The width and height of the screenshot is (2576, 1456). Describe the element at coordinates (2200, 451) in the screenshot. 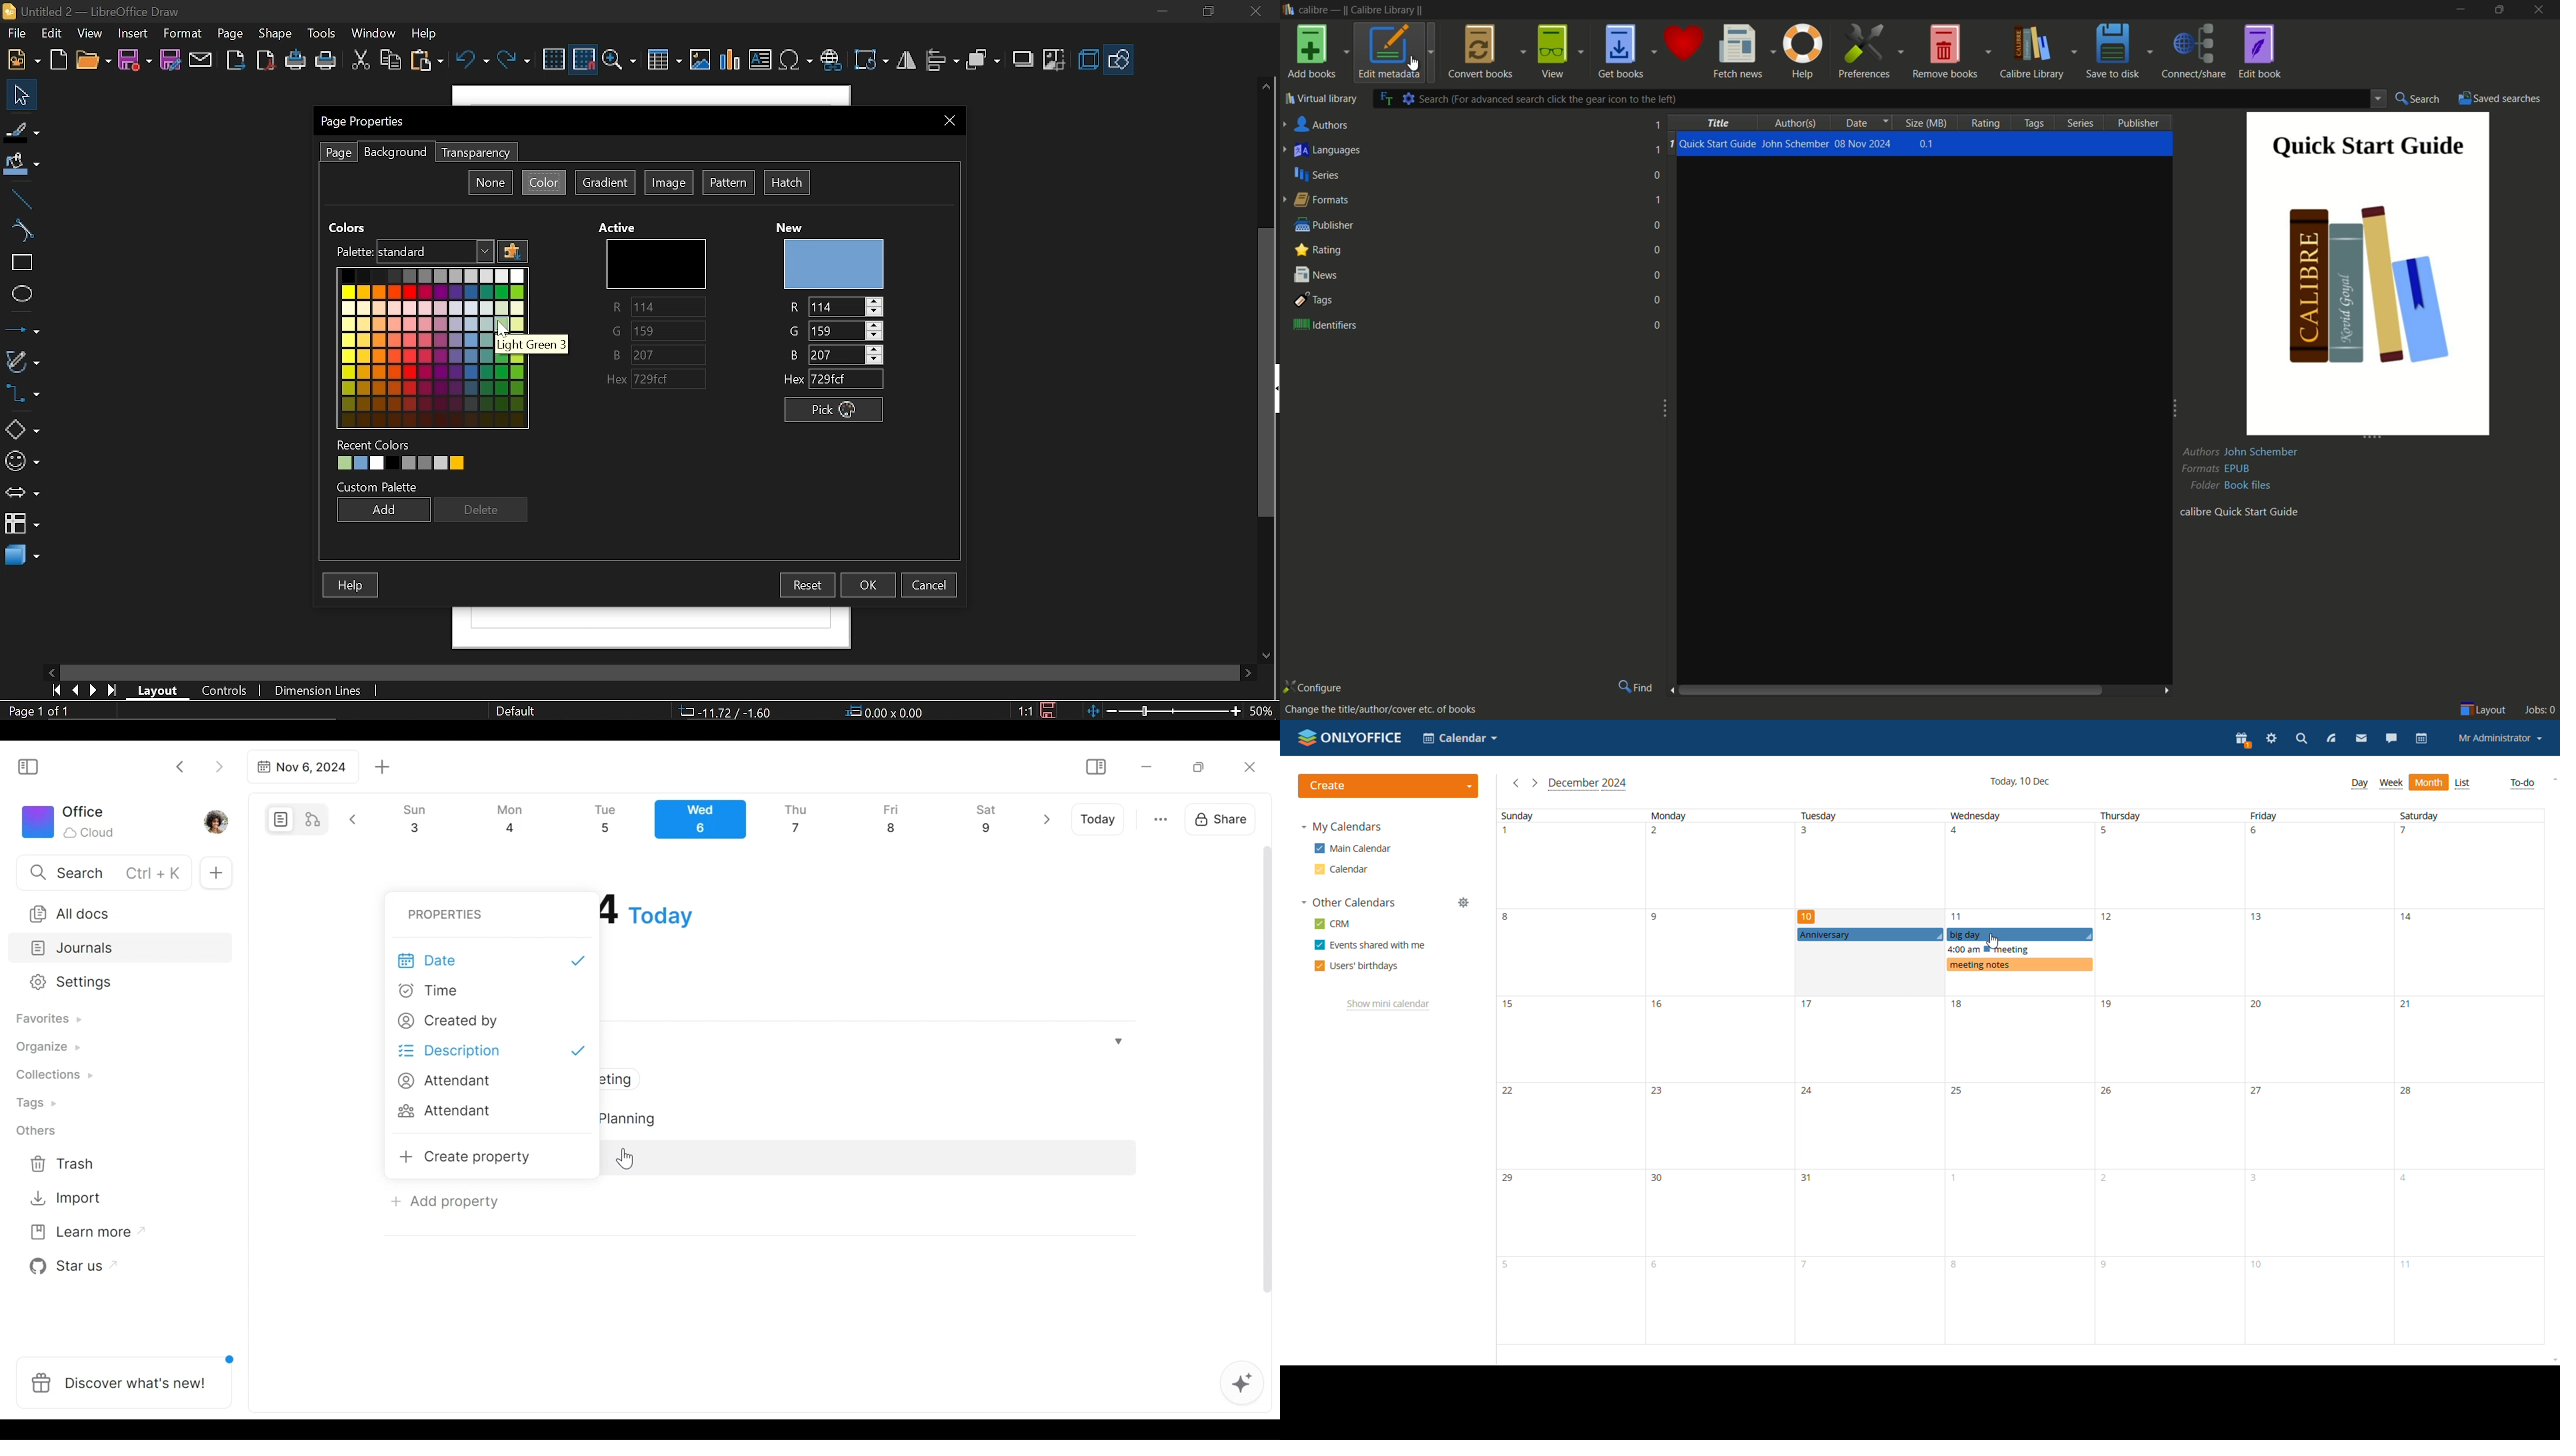

I see `Authors` at that location.